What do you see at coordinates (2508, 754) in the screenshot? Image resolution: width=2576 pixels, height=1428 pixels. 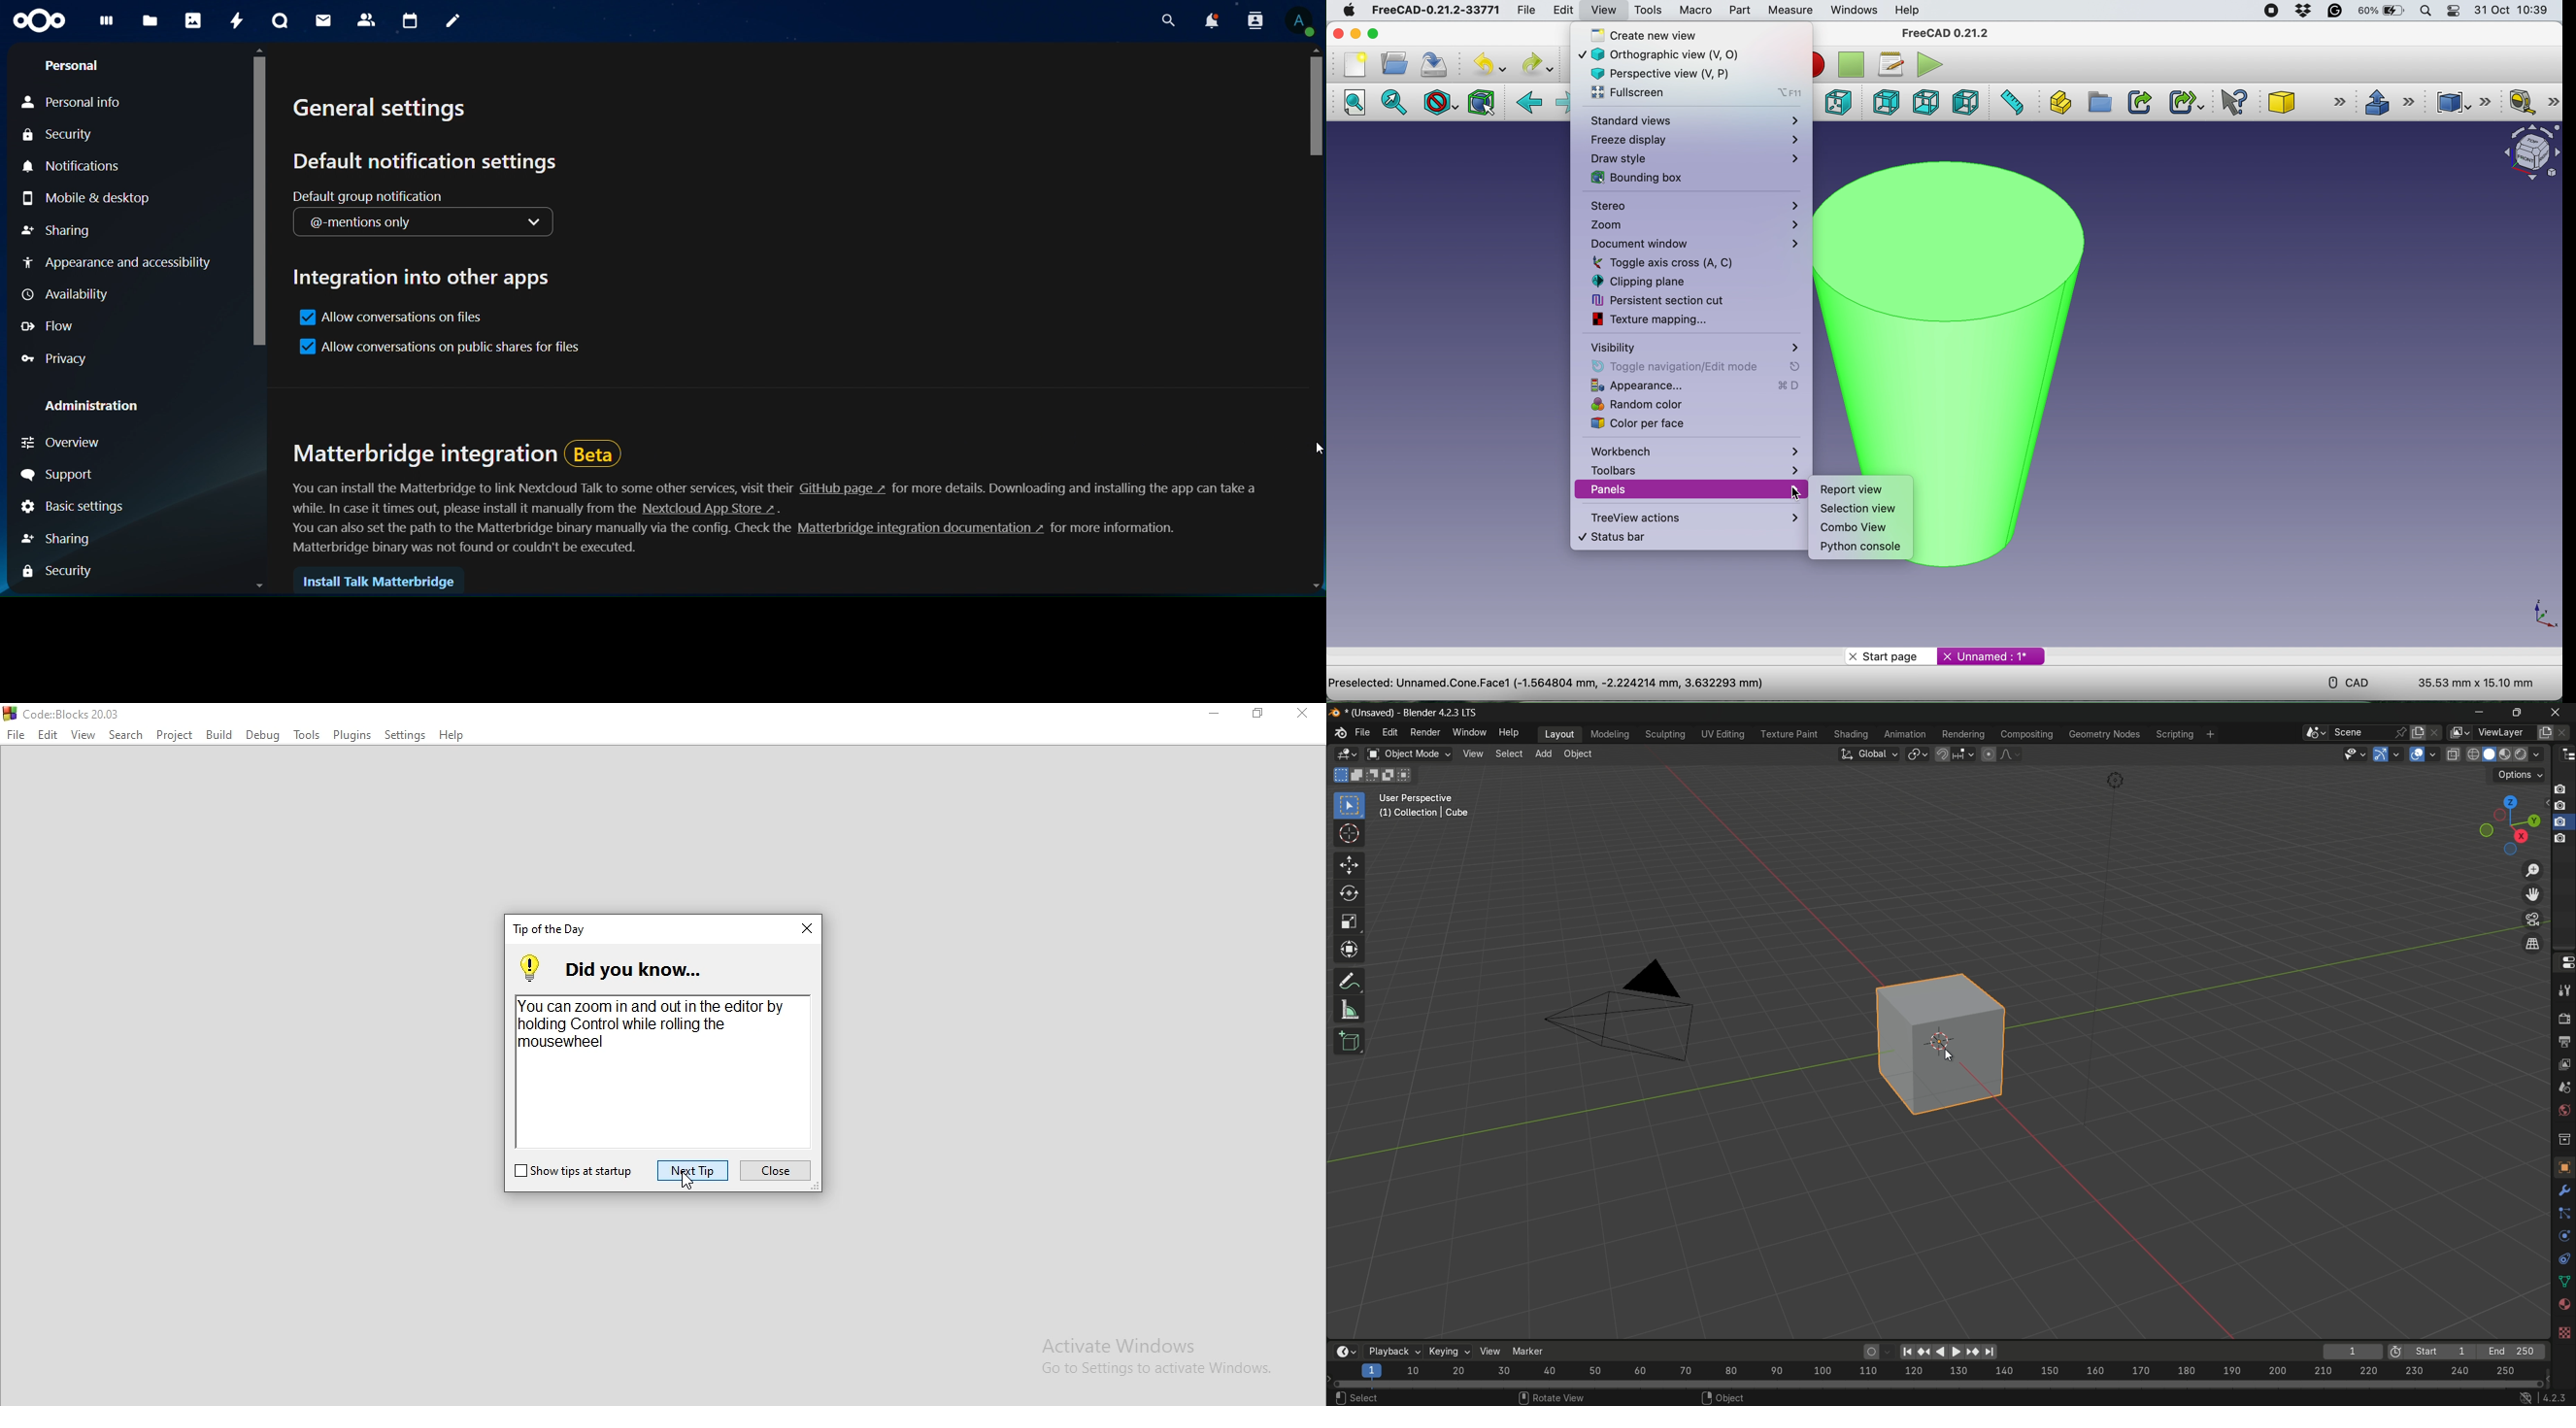 I see `material preview` at bounding box center [2508, 754].